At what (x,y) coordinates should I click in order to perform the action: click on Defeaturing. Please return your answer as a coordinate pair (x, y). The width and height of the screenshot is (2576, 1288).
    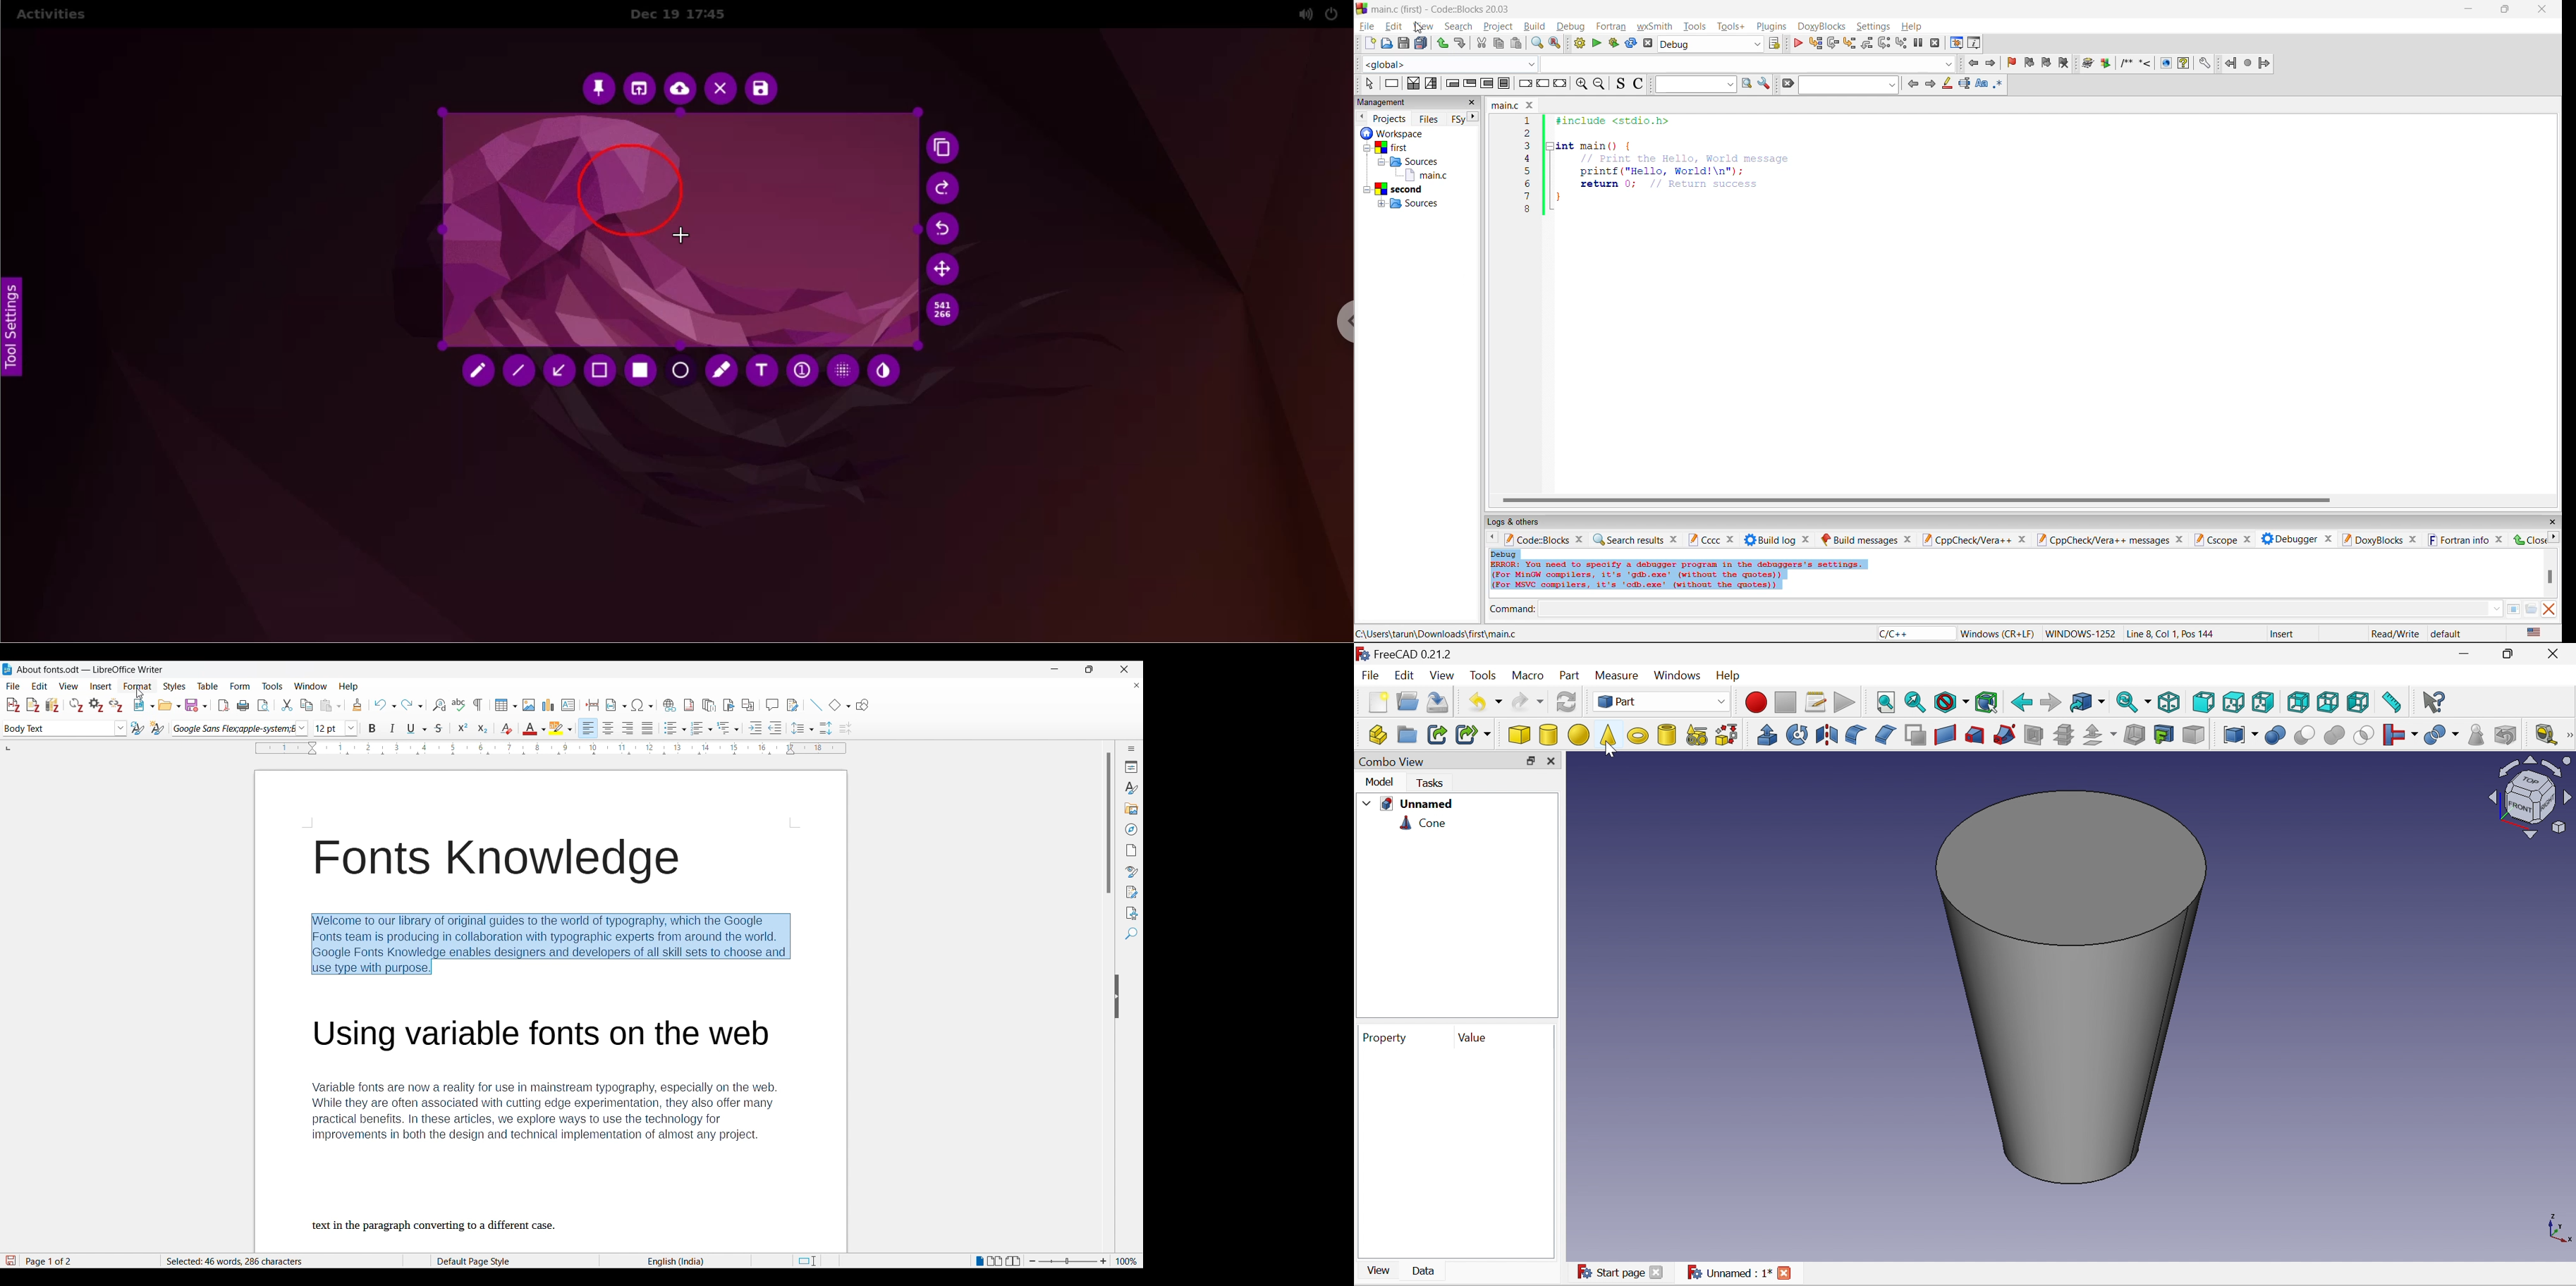
    Looking at the image, I should click on (2505, 735).